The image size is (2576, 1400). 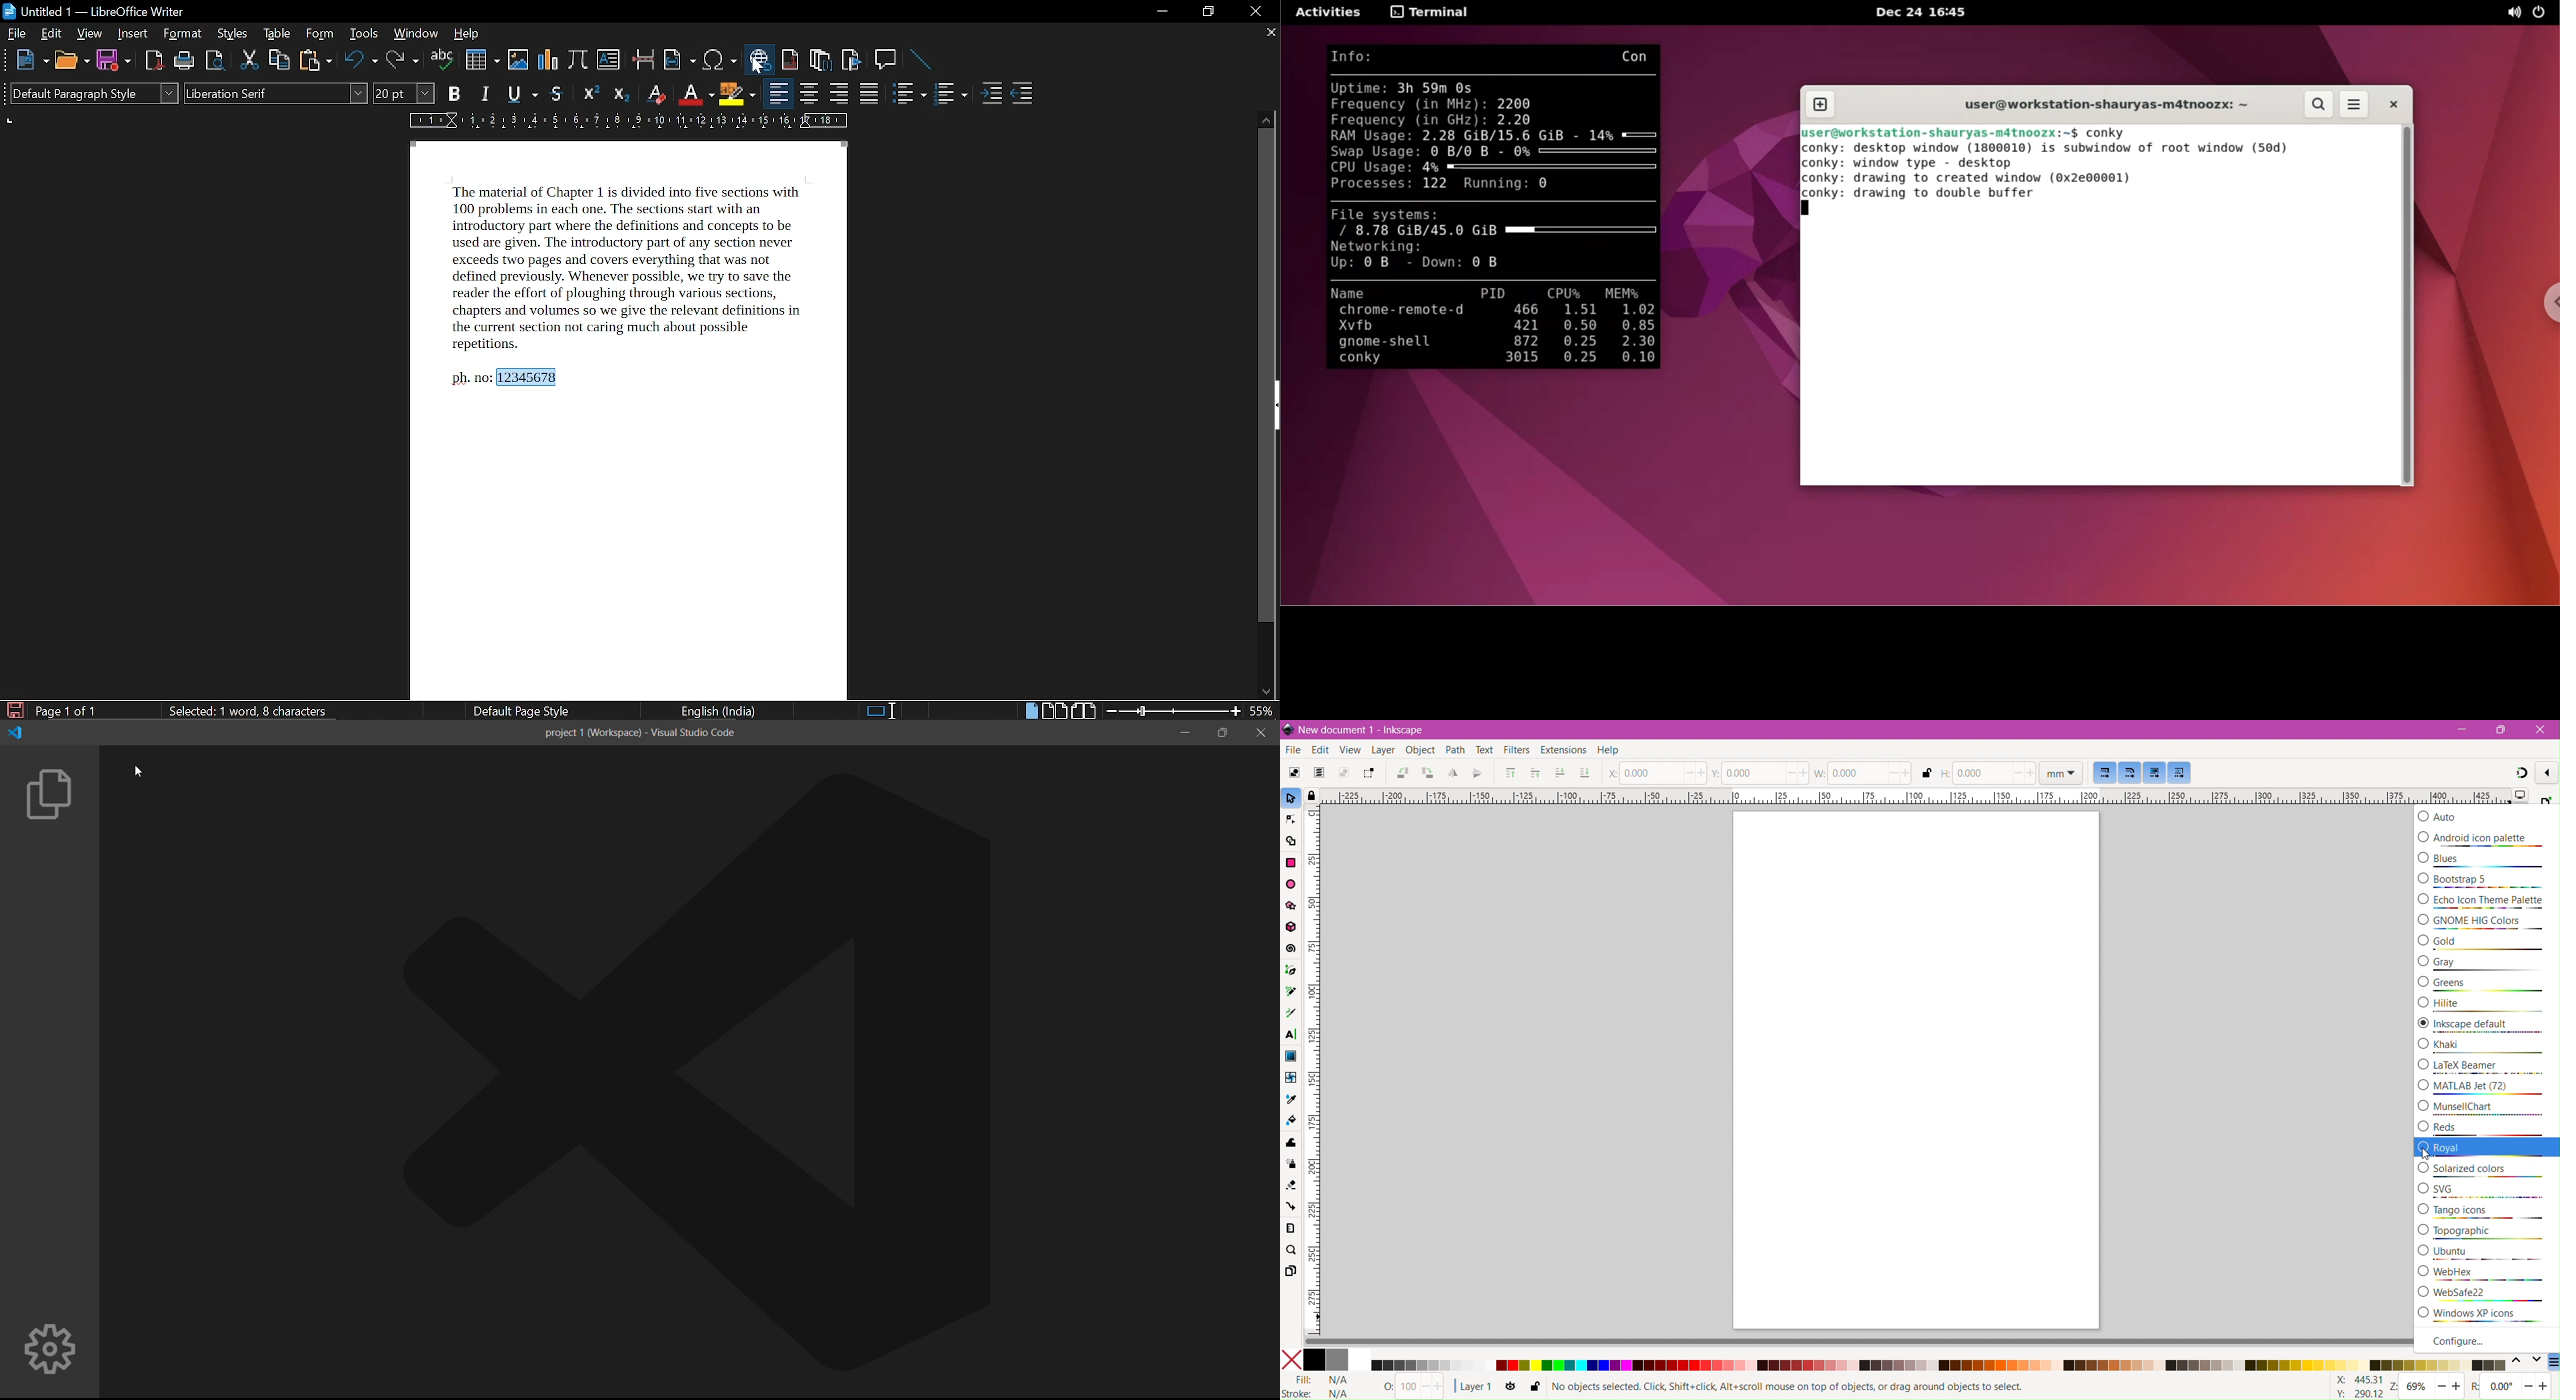 What do you see at coordinates (1207, 12) in the screenshot?
I see `restore down` at bounding box center [1207, 12].